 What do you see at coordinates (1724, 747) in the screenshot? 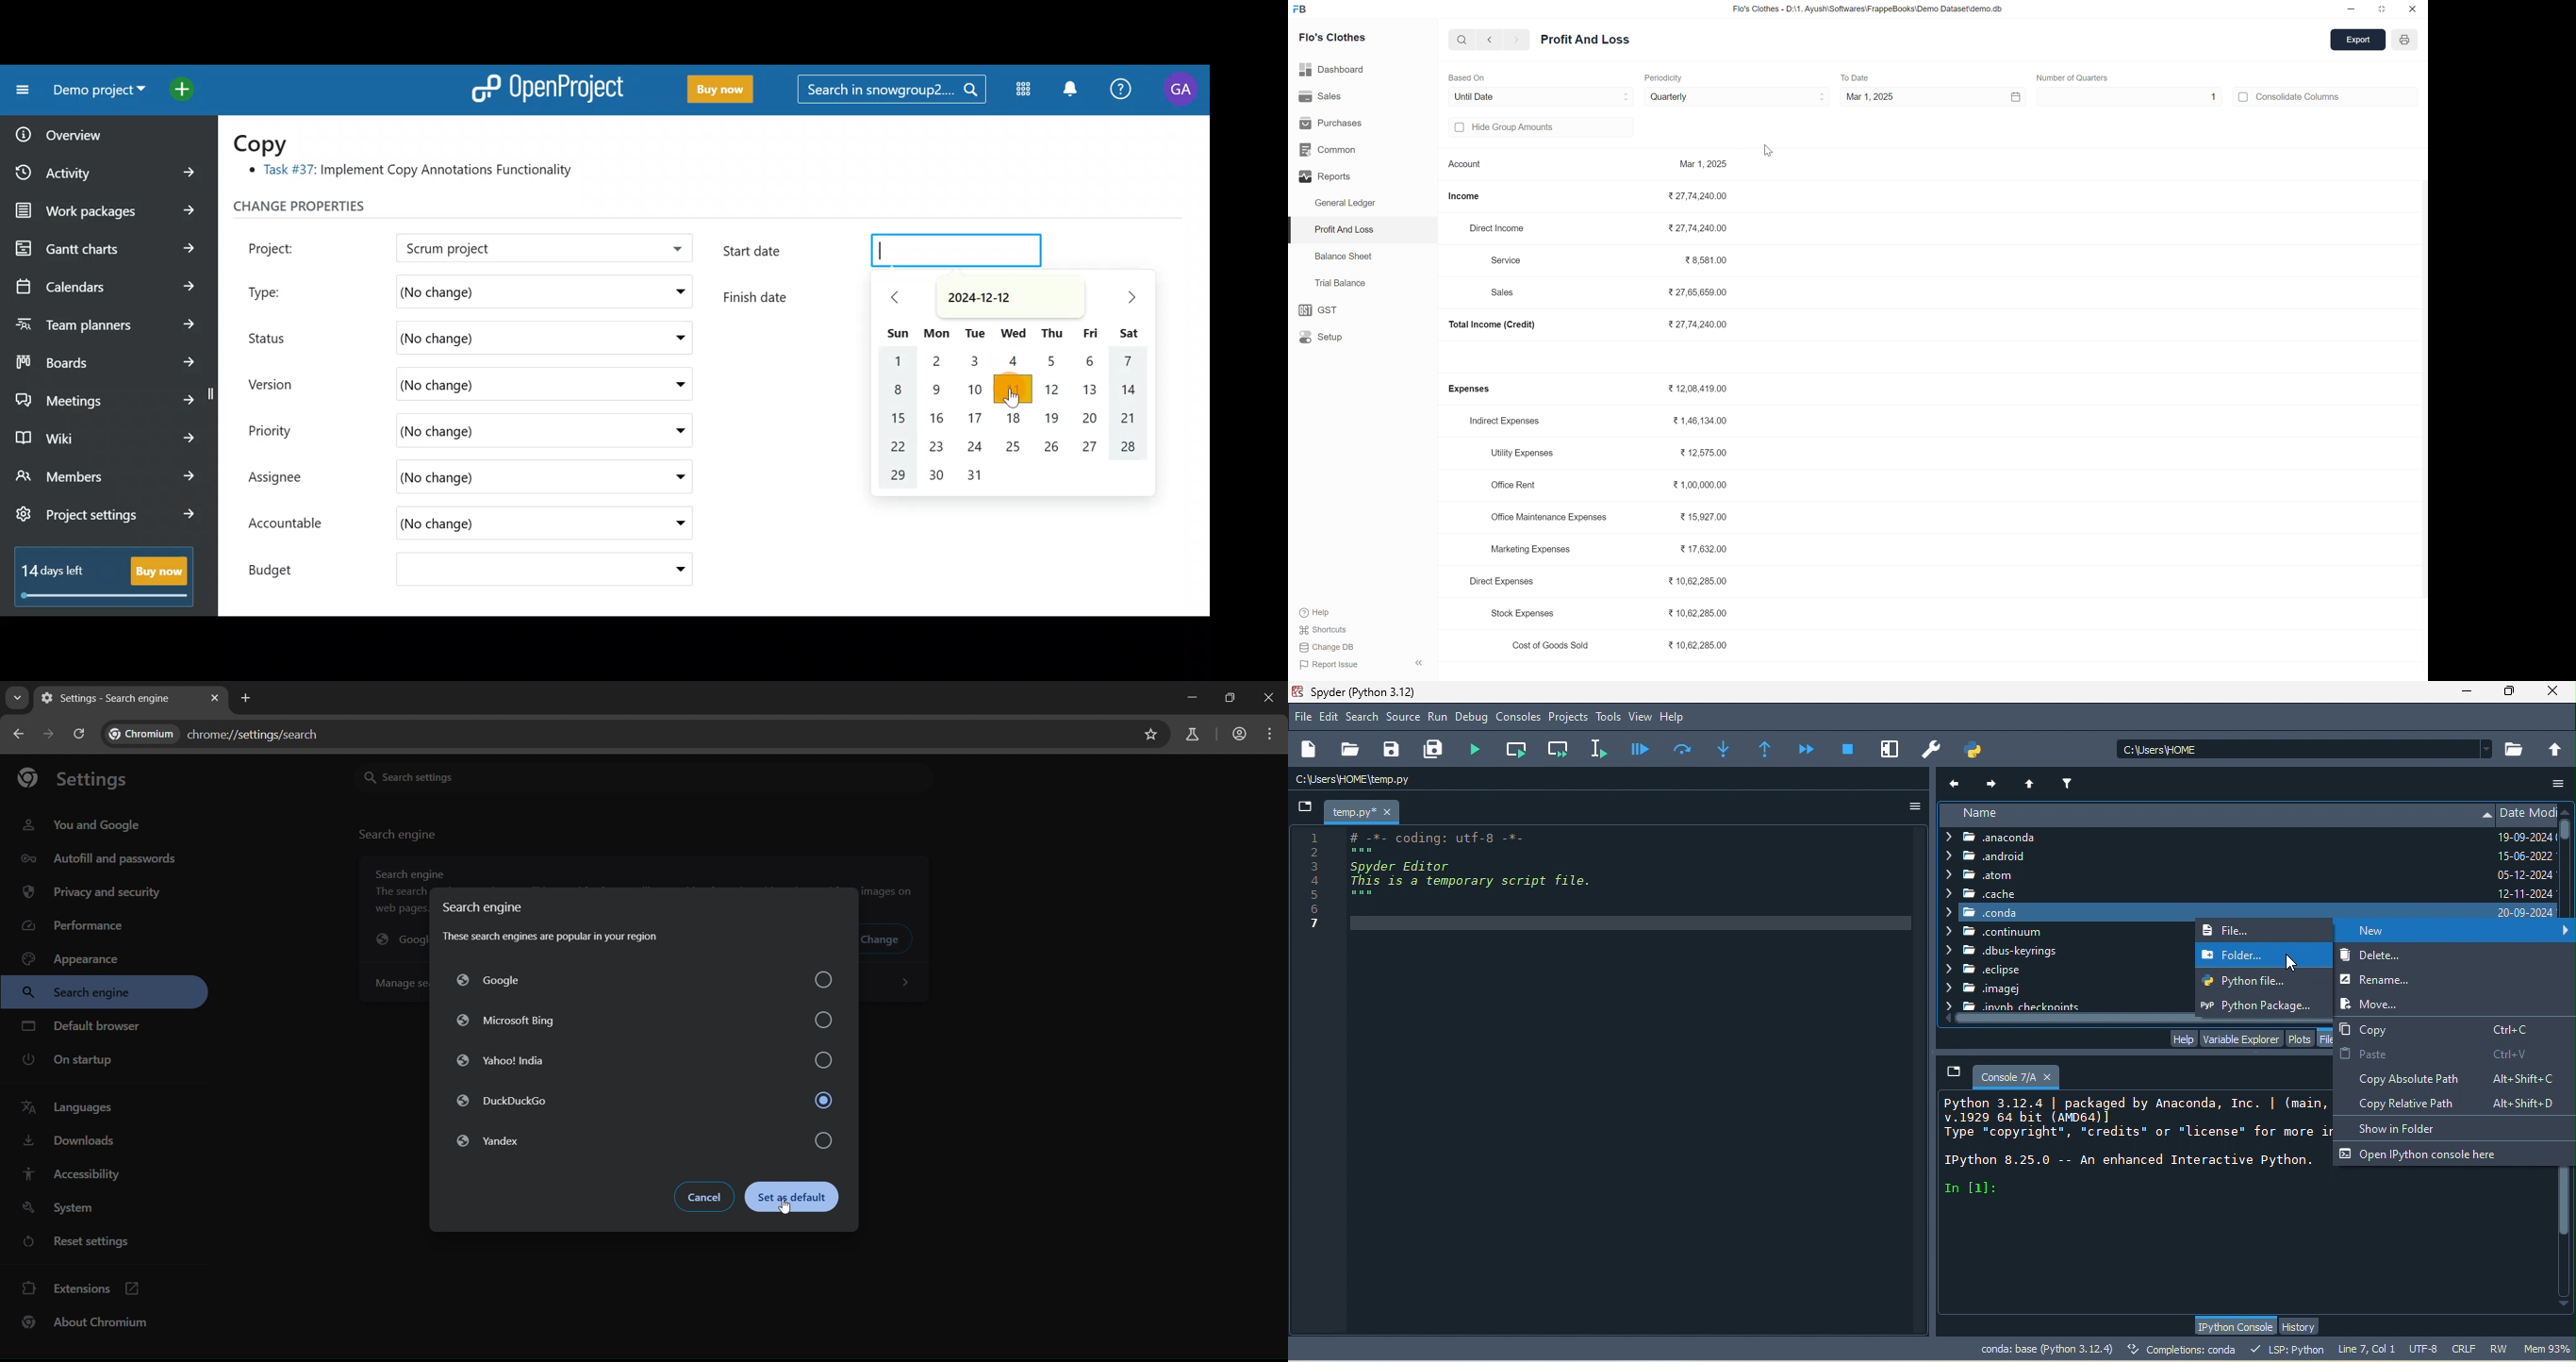
I see `method` at bounding box center [1724, 747].